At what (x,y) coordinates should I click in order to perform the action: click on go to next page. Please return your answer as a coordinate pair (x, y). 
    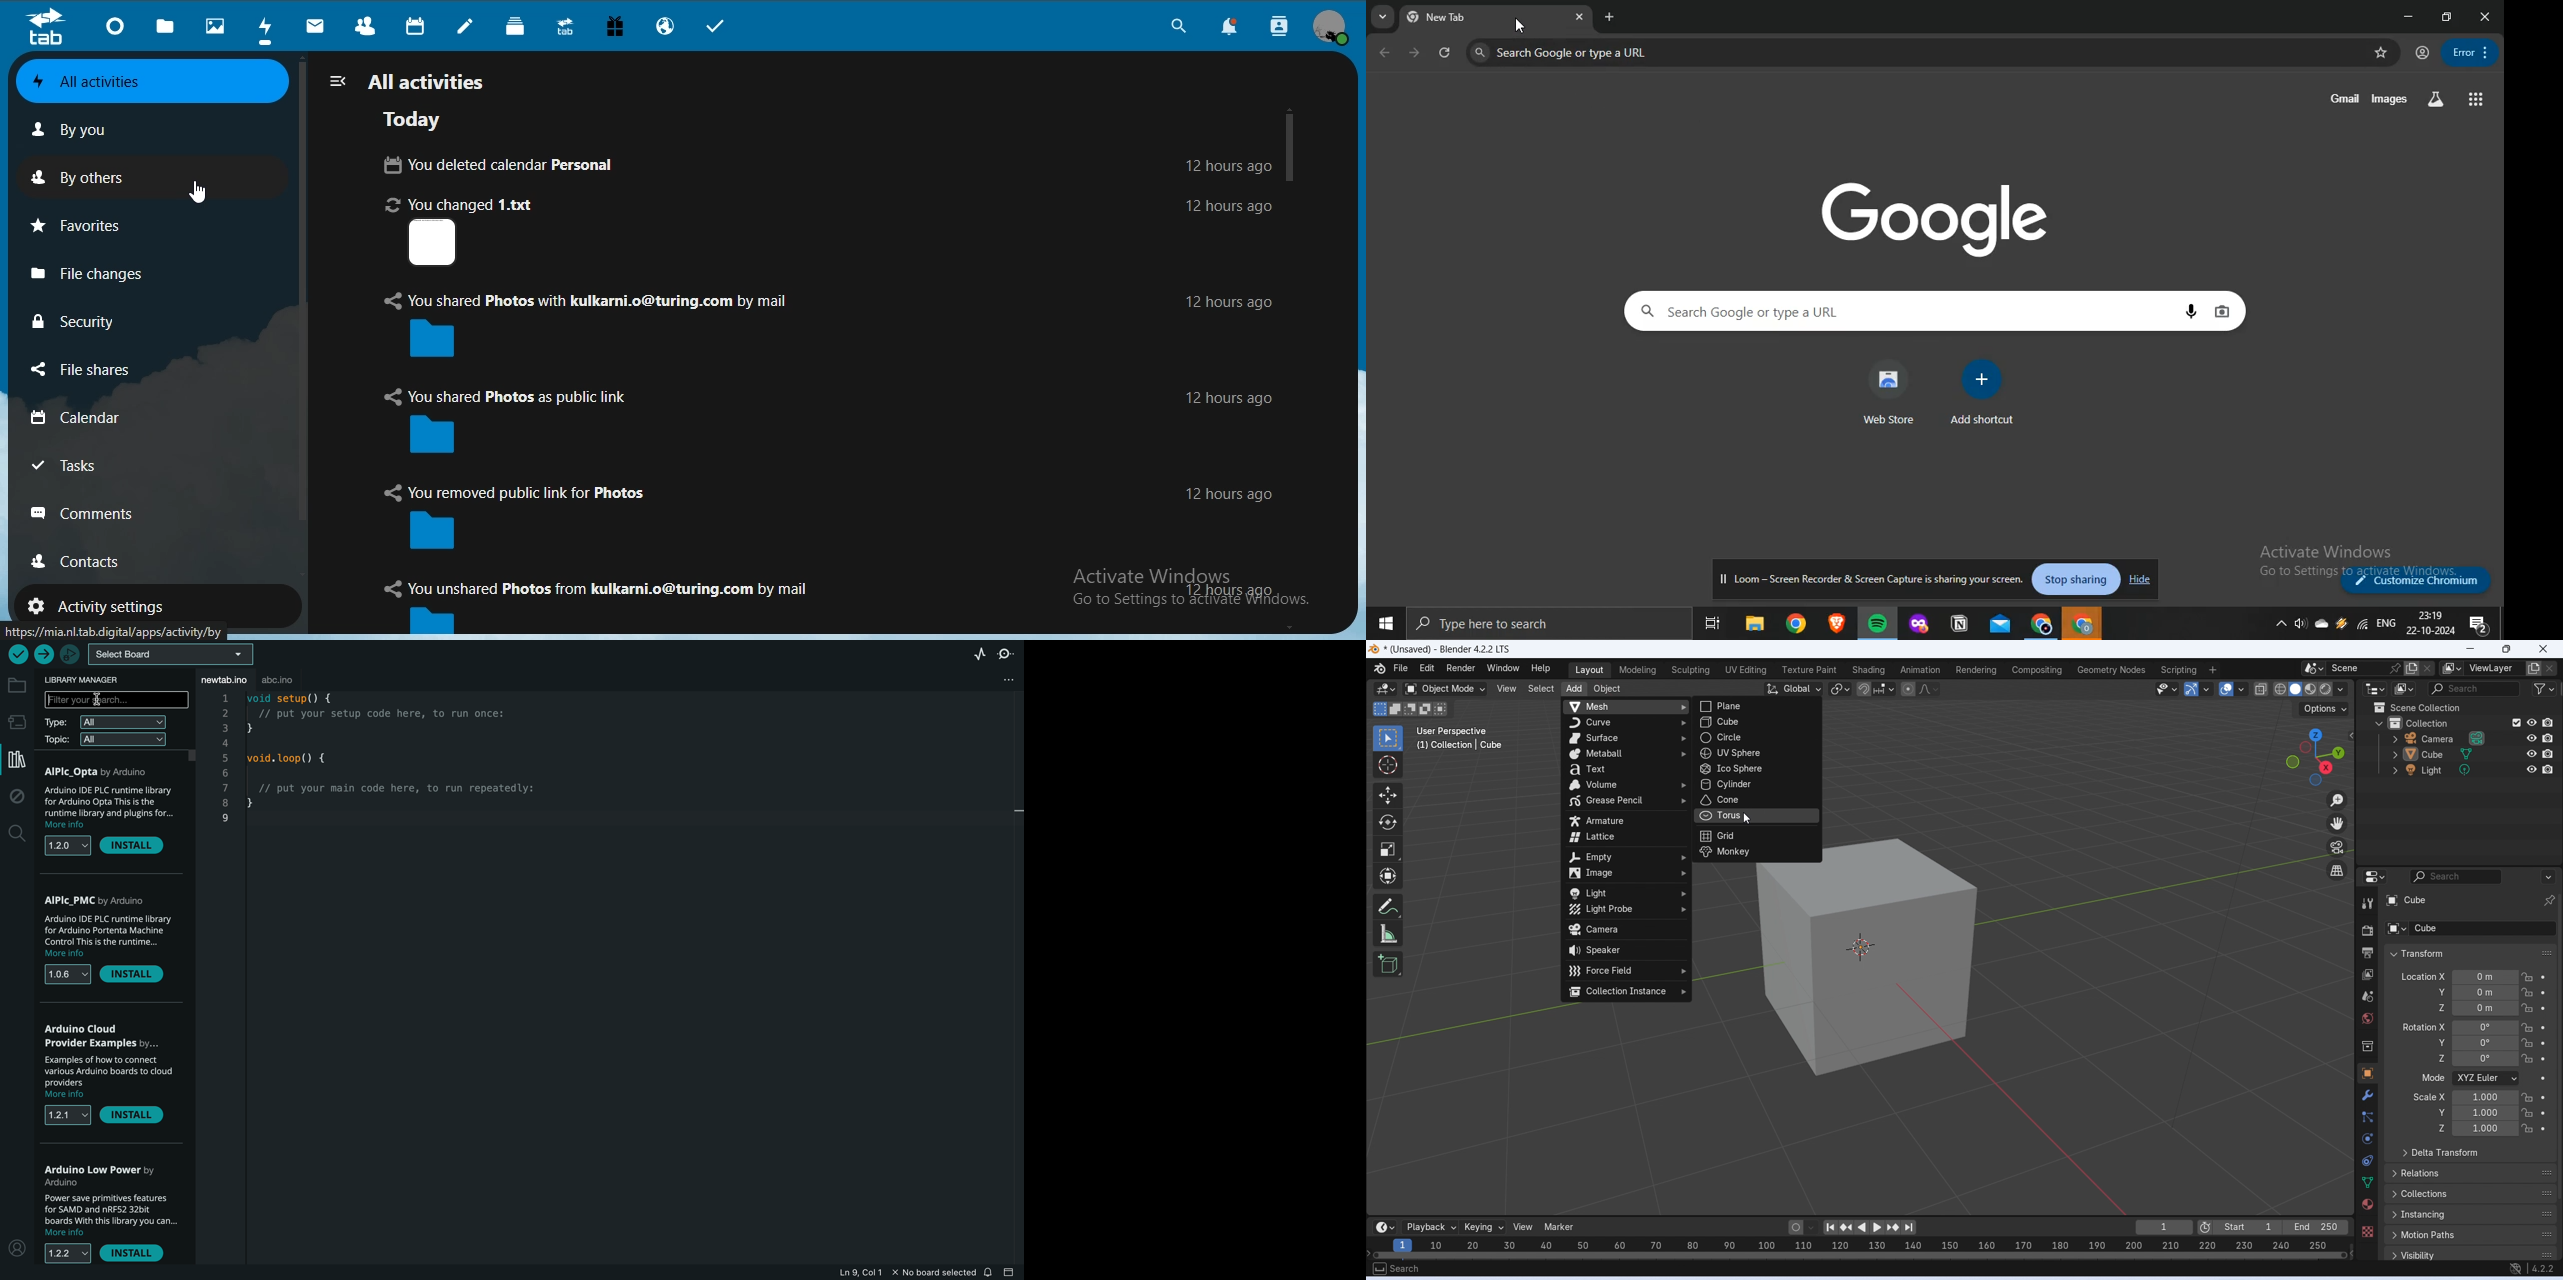
    Looking at the image, I should click on (1415, 52).